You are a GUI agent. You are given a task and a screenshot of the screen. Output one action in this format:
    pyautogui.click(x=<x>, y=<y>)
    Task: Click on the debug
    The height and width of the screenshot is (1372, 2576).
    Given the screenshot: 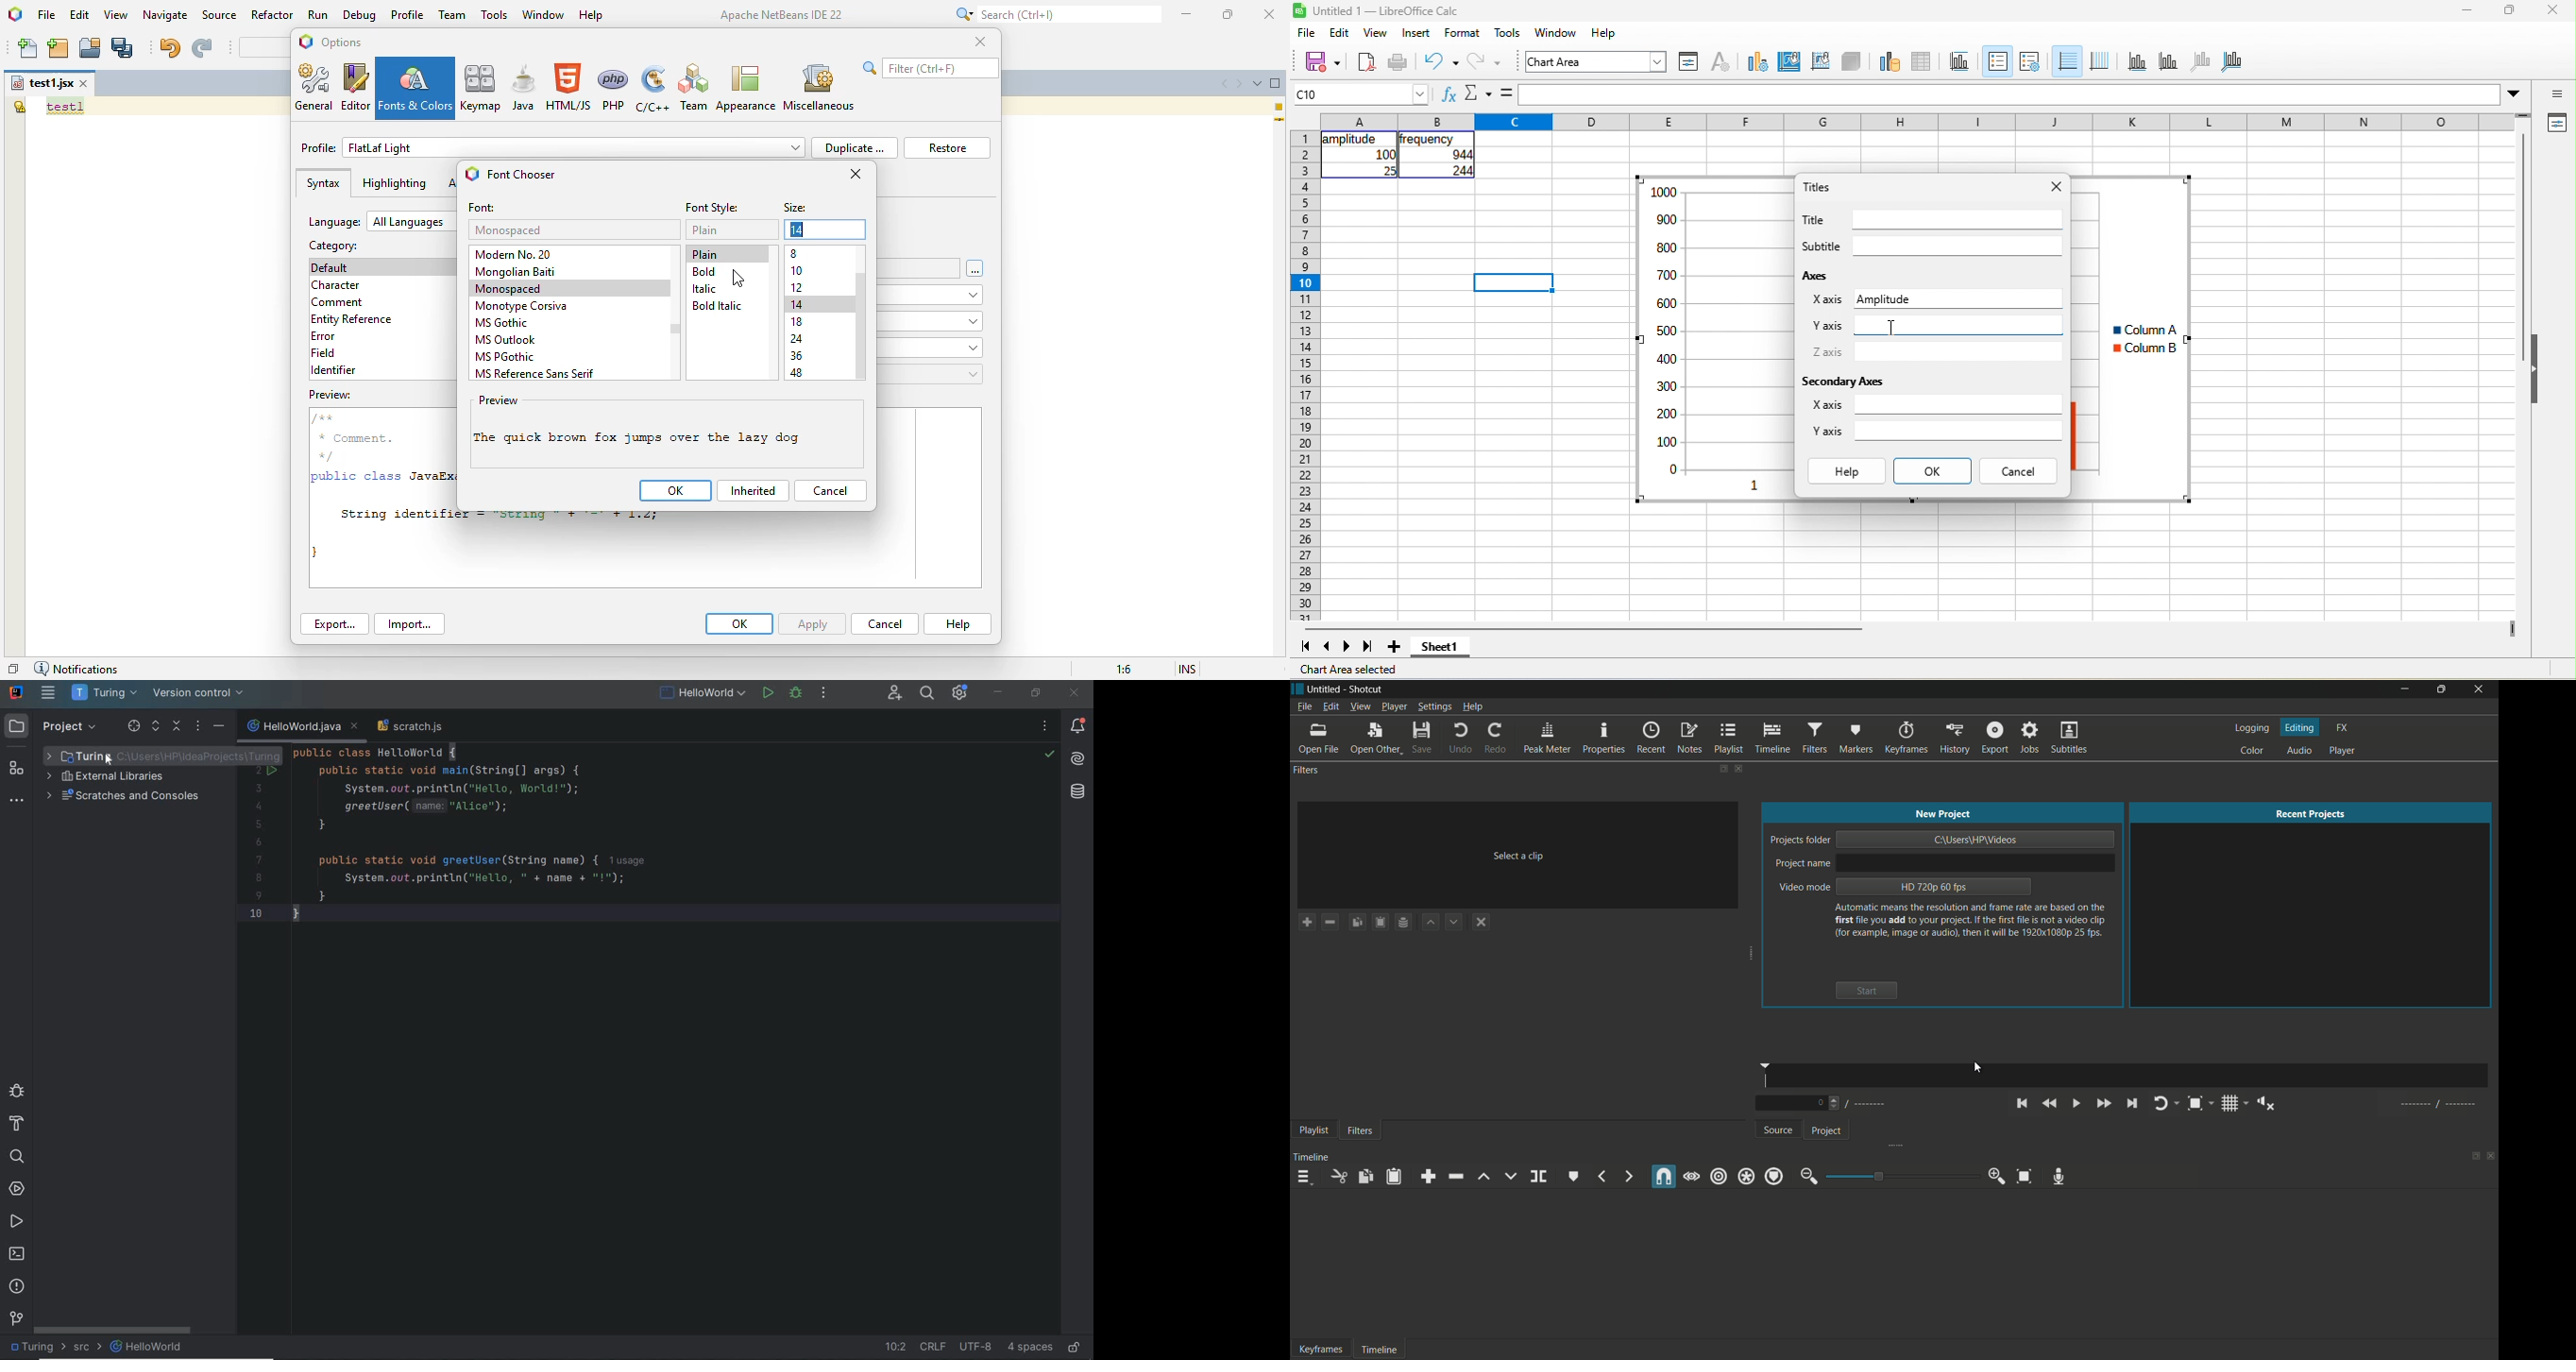 What is the action you would take?
    pyautogui.click(x=796, y=695)
    